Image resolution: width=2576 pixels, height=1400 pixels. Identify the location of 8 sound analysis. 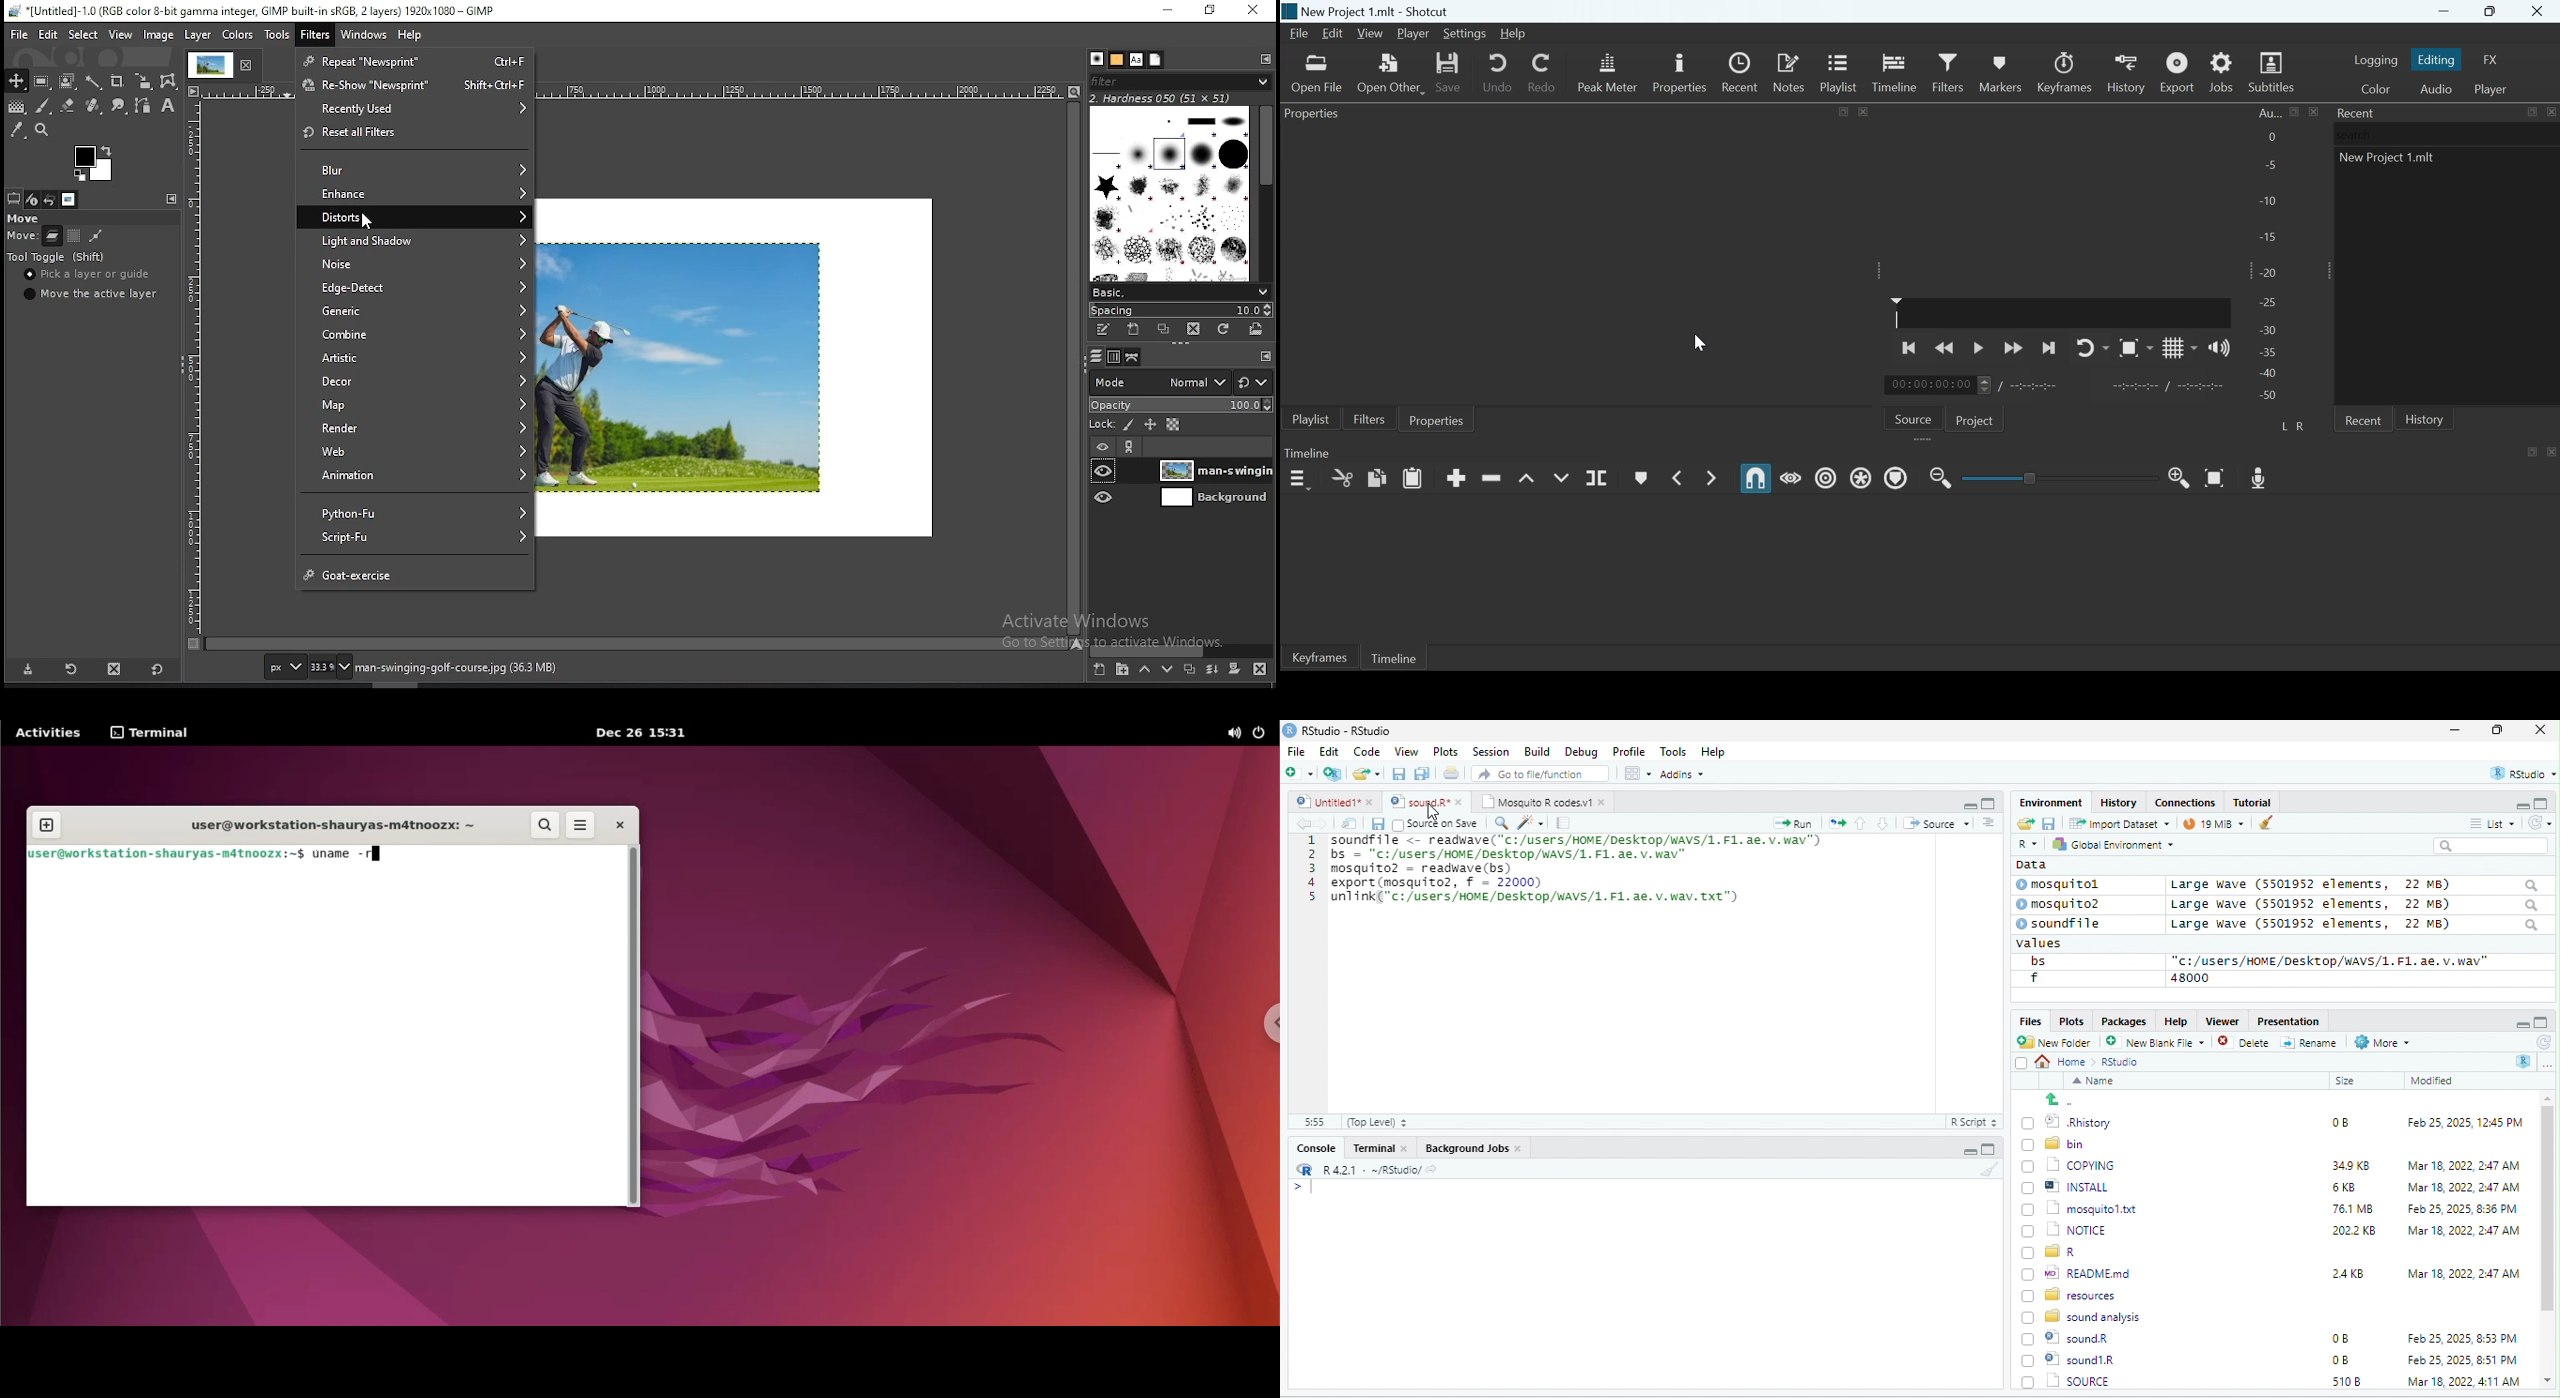
(2084, 1316).